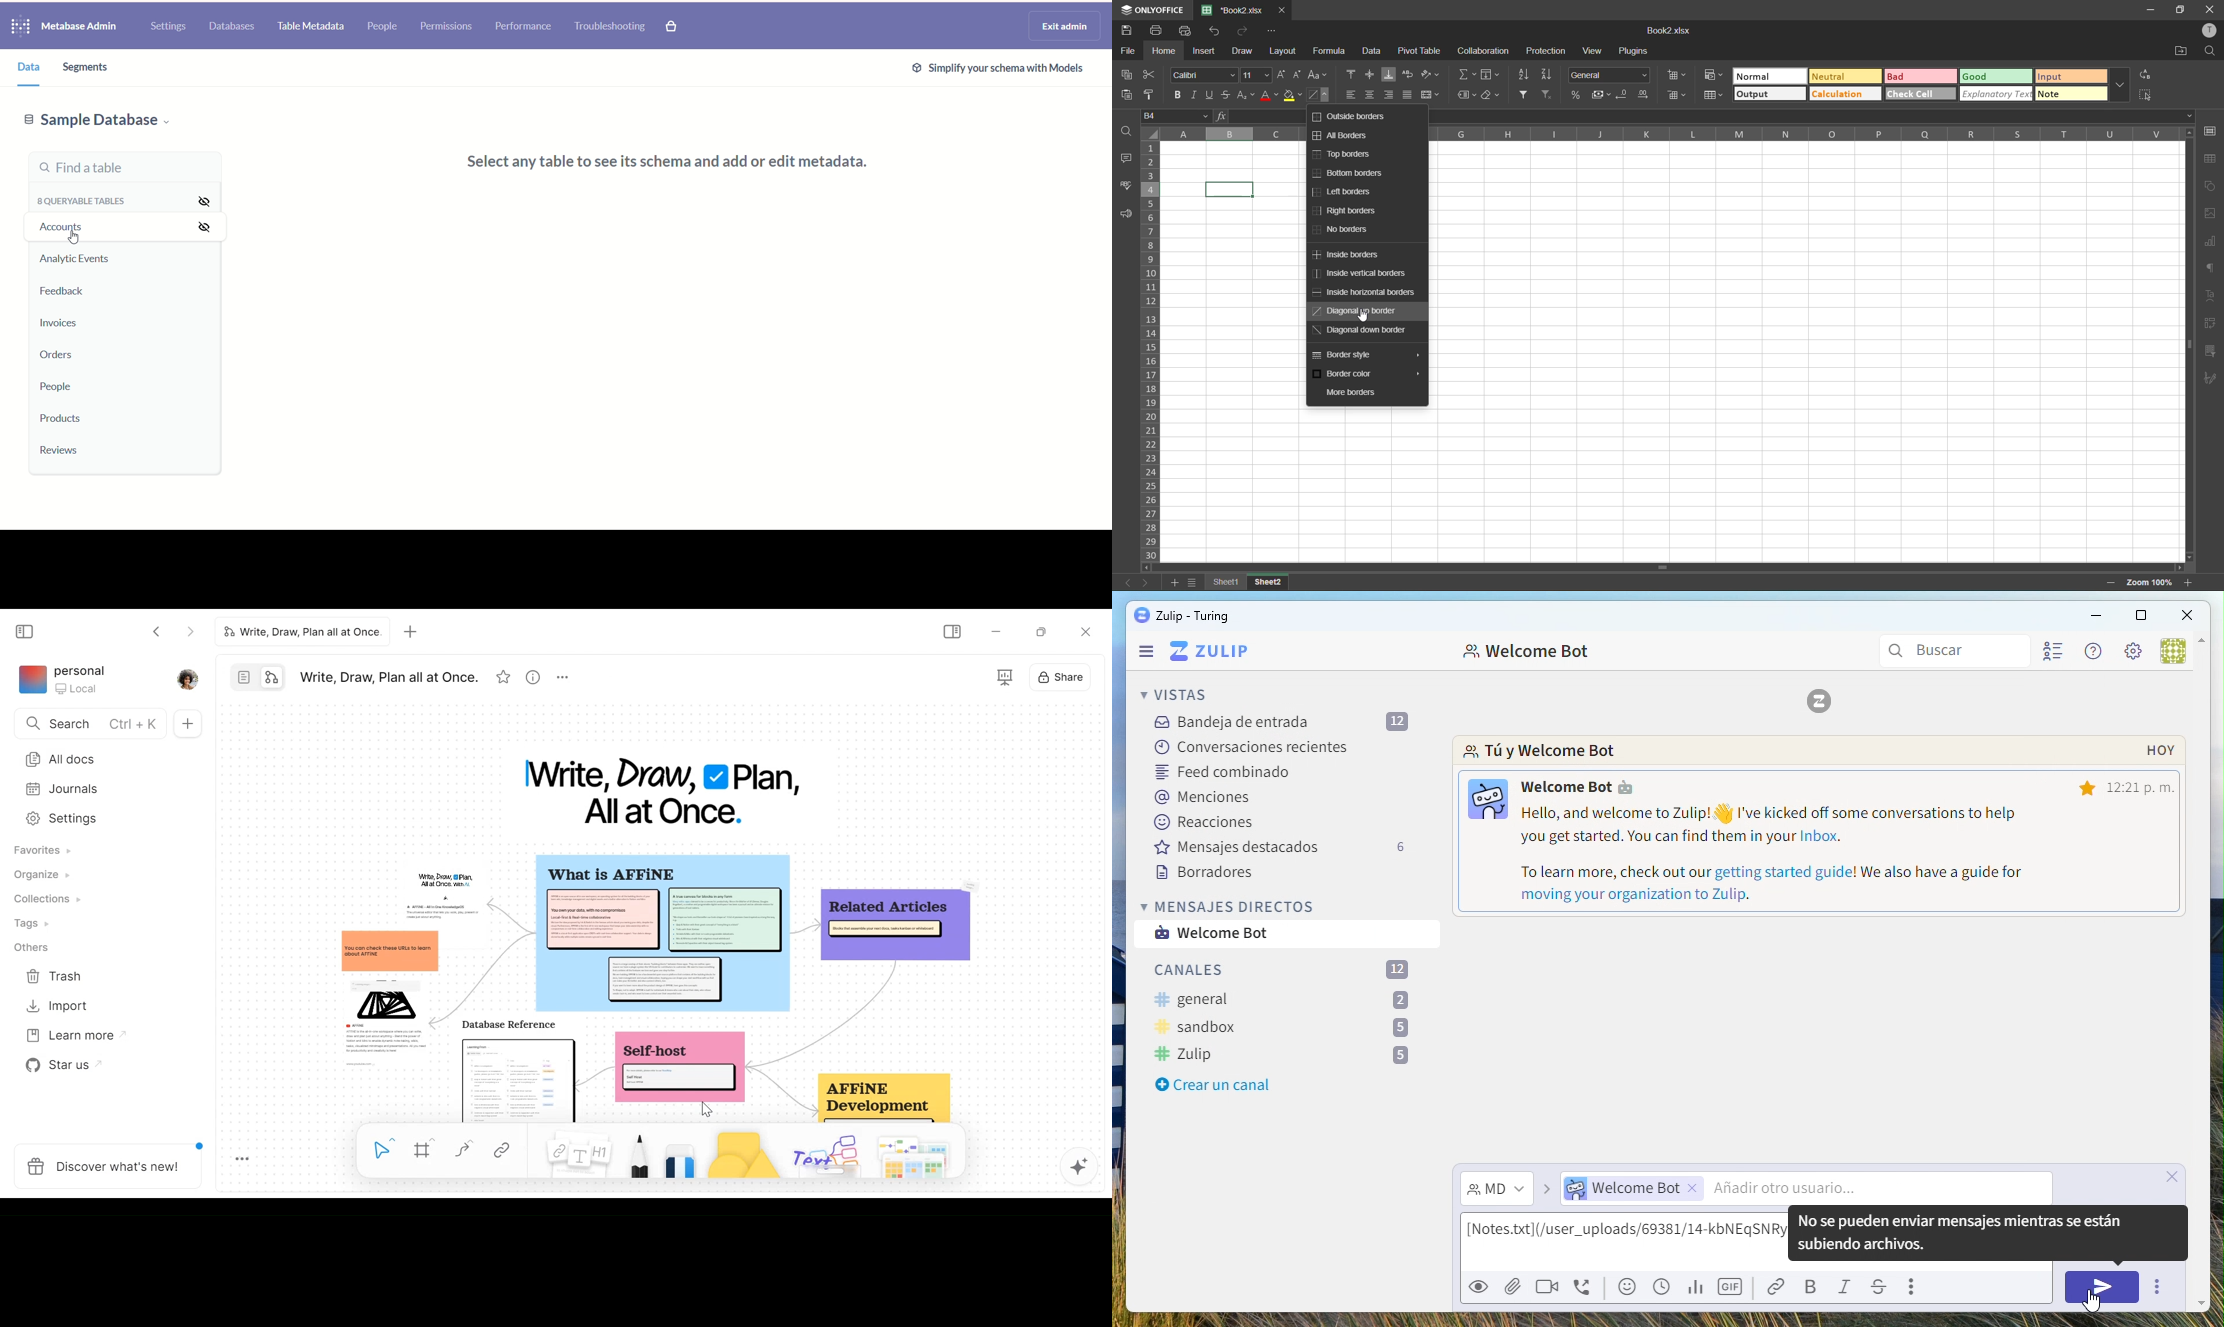  What do you see at coordinates (562, 678) in the screenshot?
I see `More` at bounding box center [562, 678].